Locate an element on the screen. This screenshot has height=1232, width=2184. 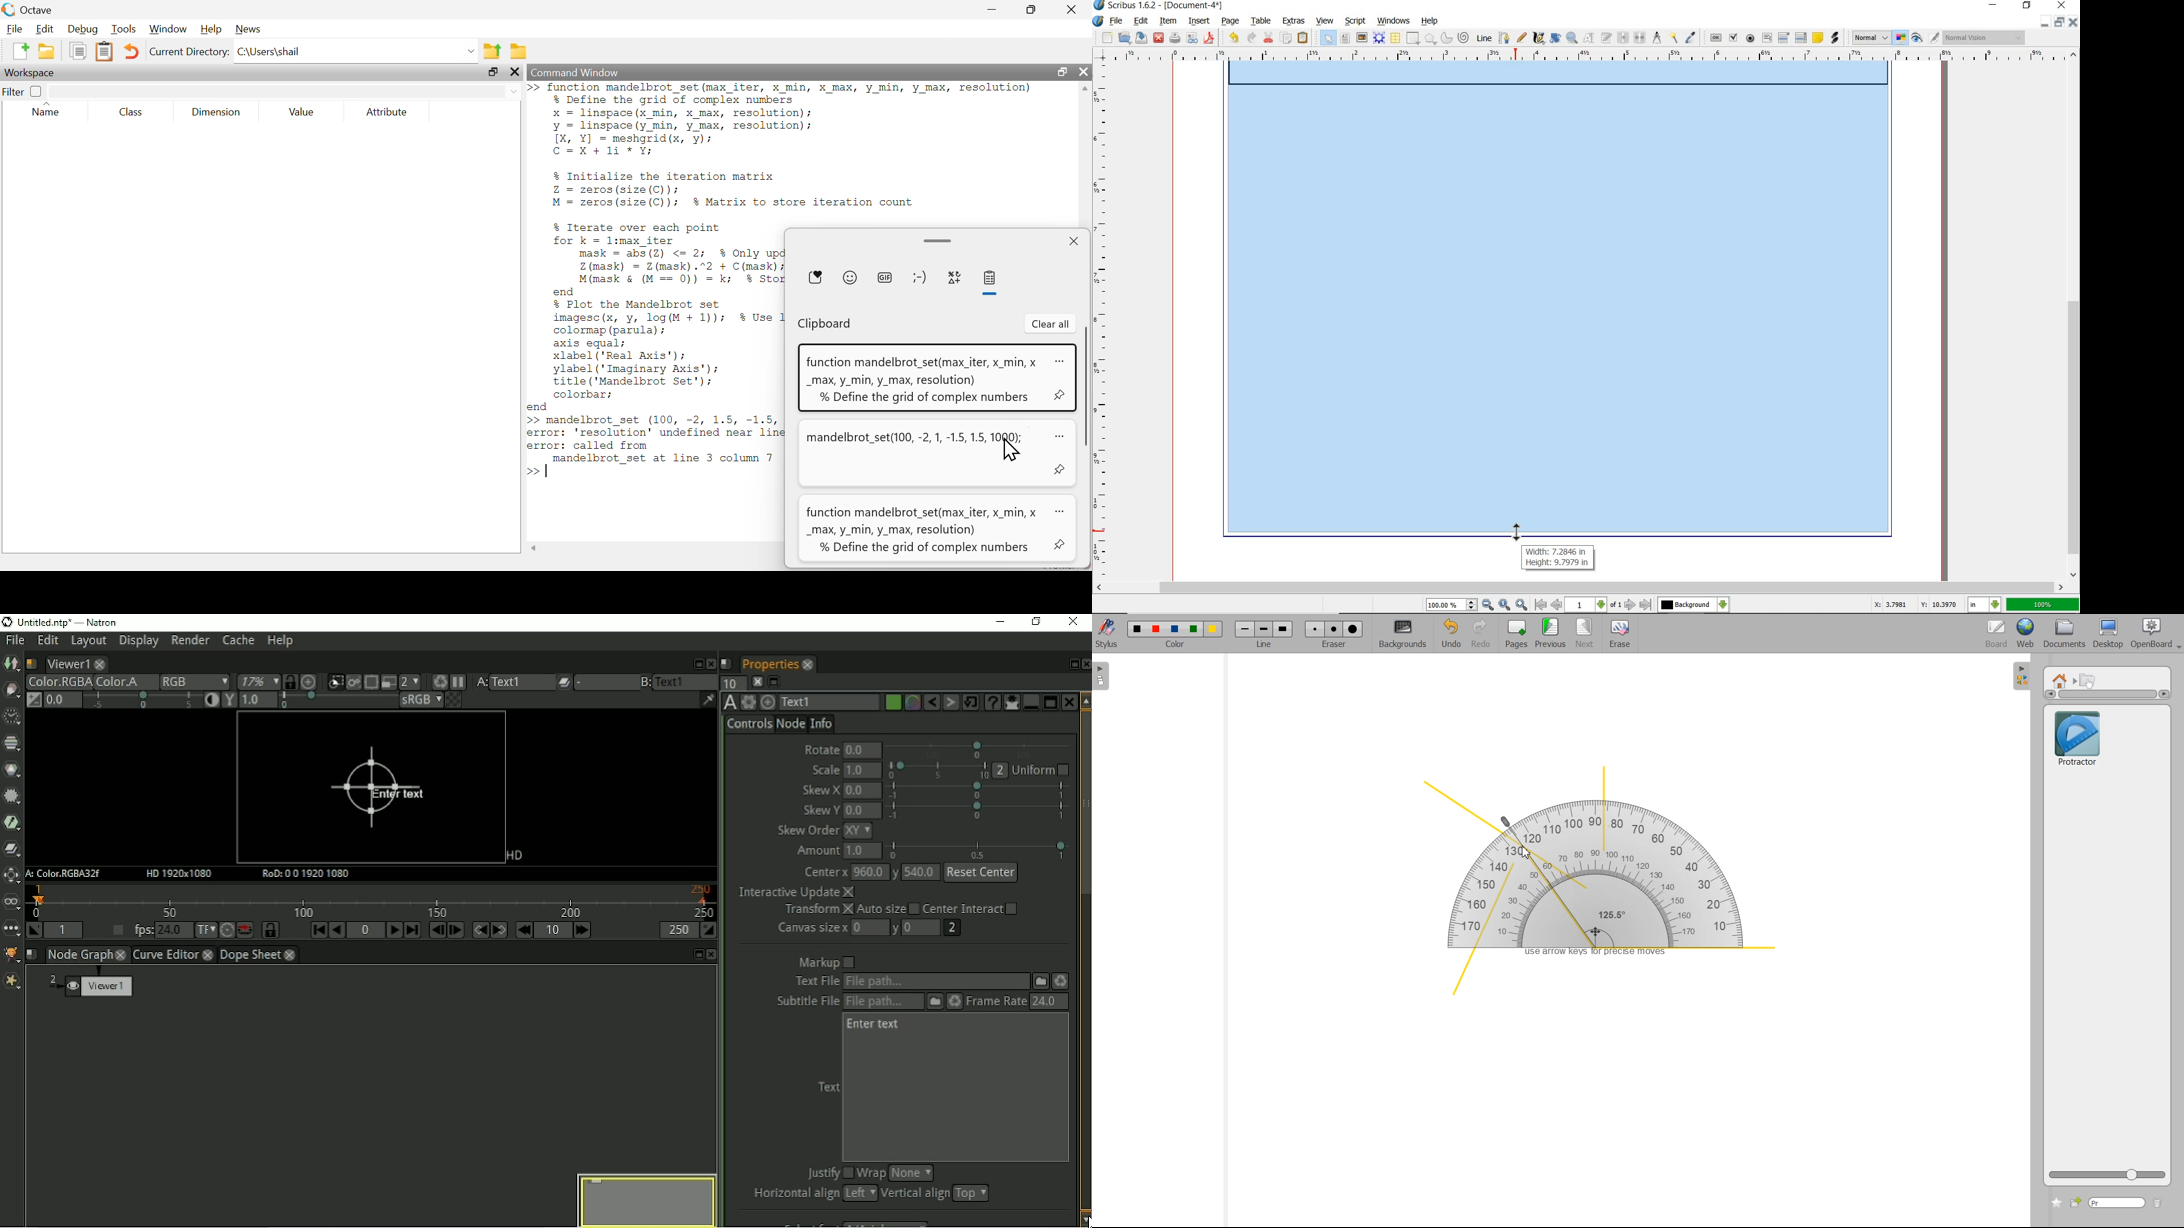
Background is located at coordinates (1694, 605).